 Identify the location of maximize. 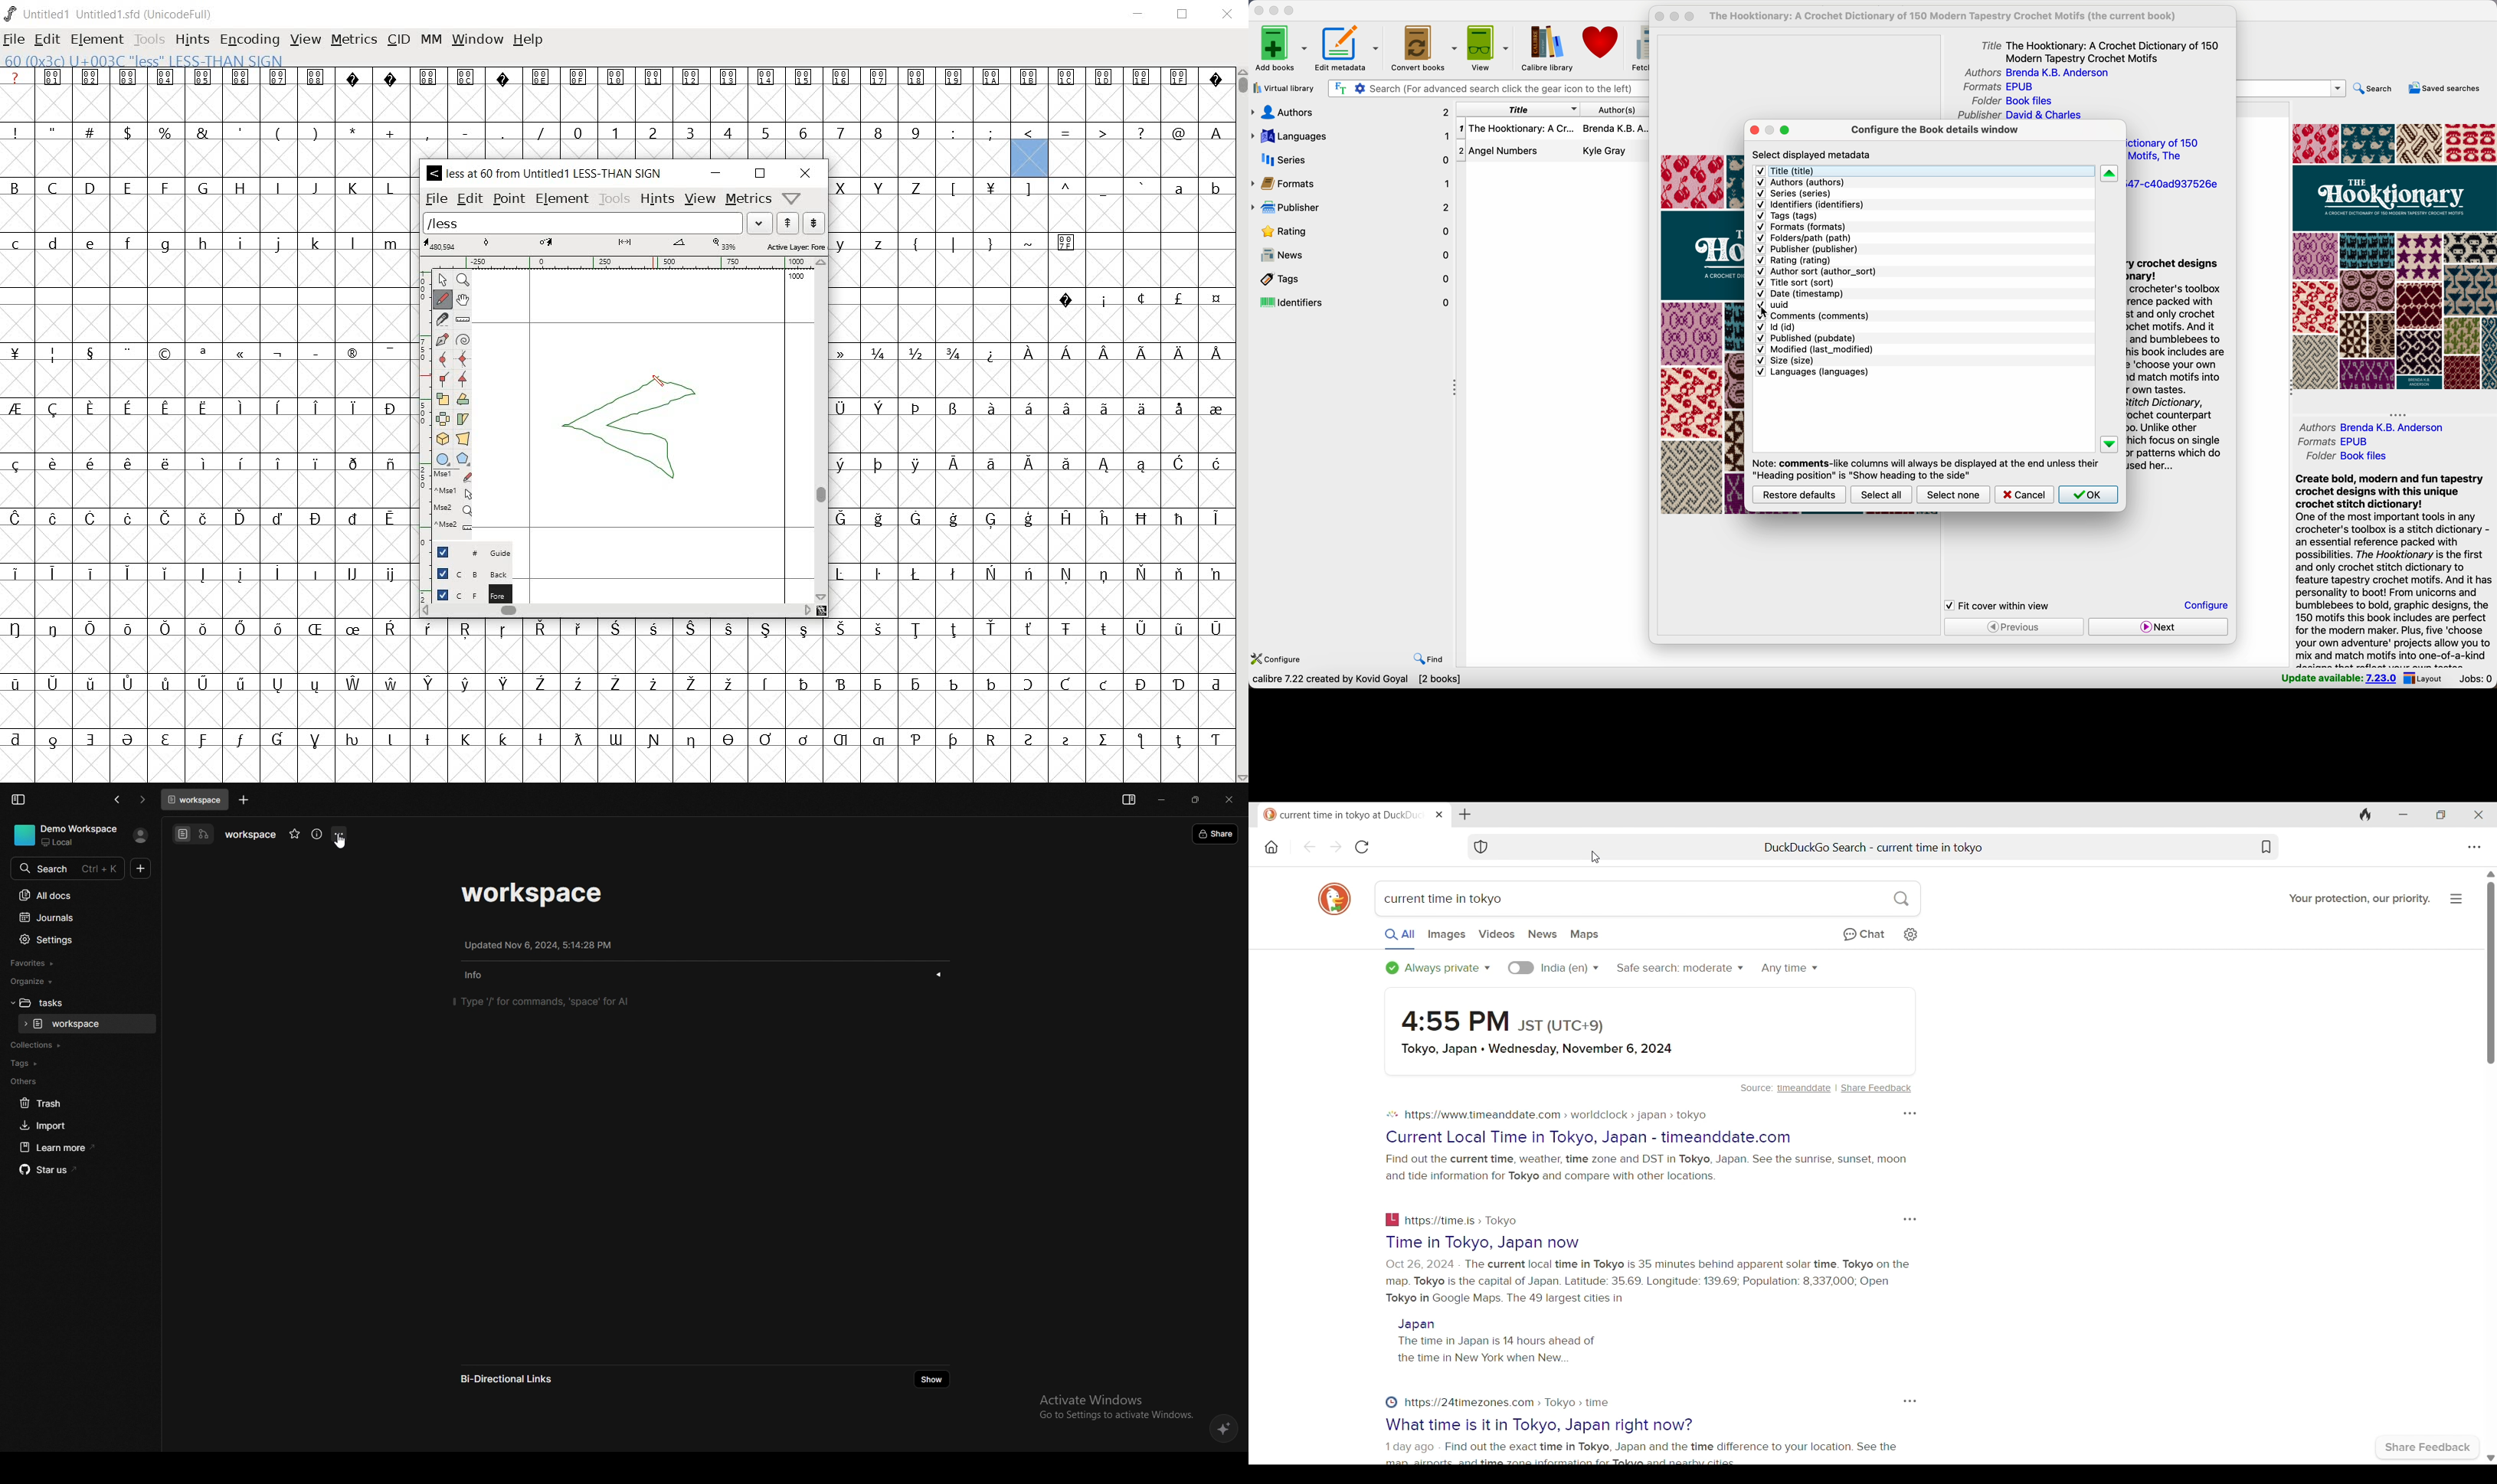
(1290, 12).